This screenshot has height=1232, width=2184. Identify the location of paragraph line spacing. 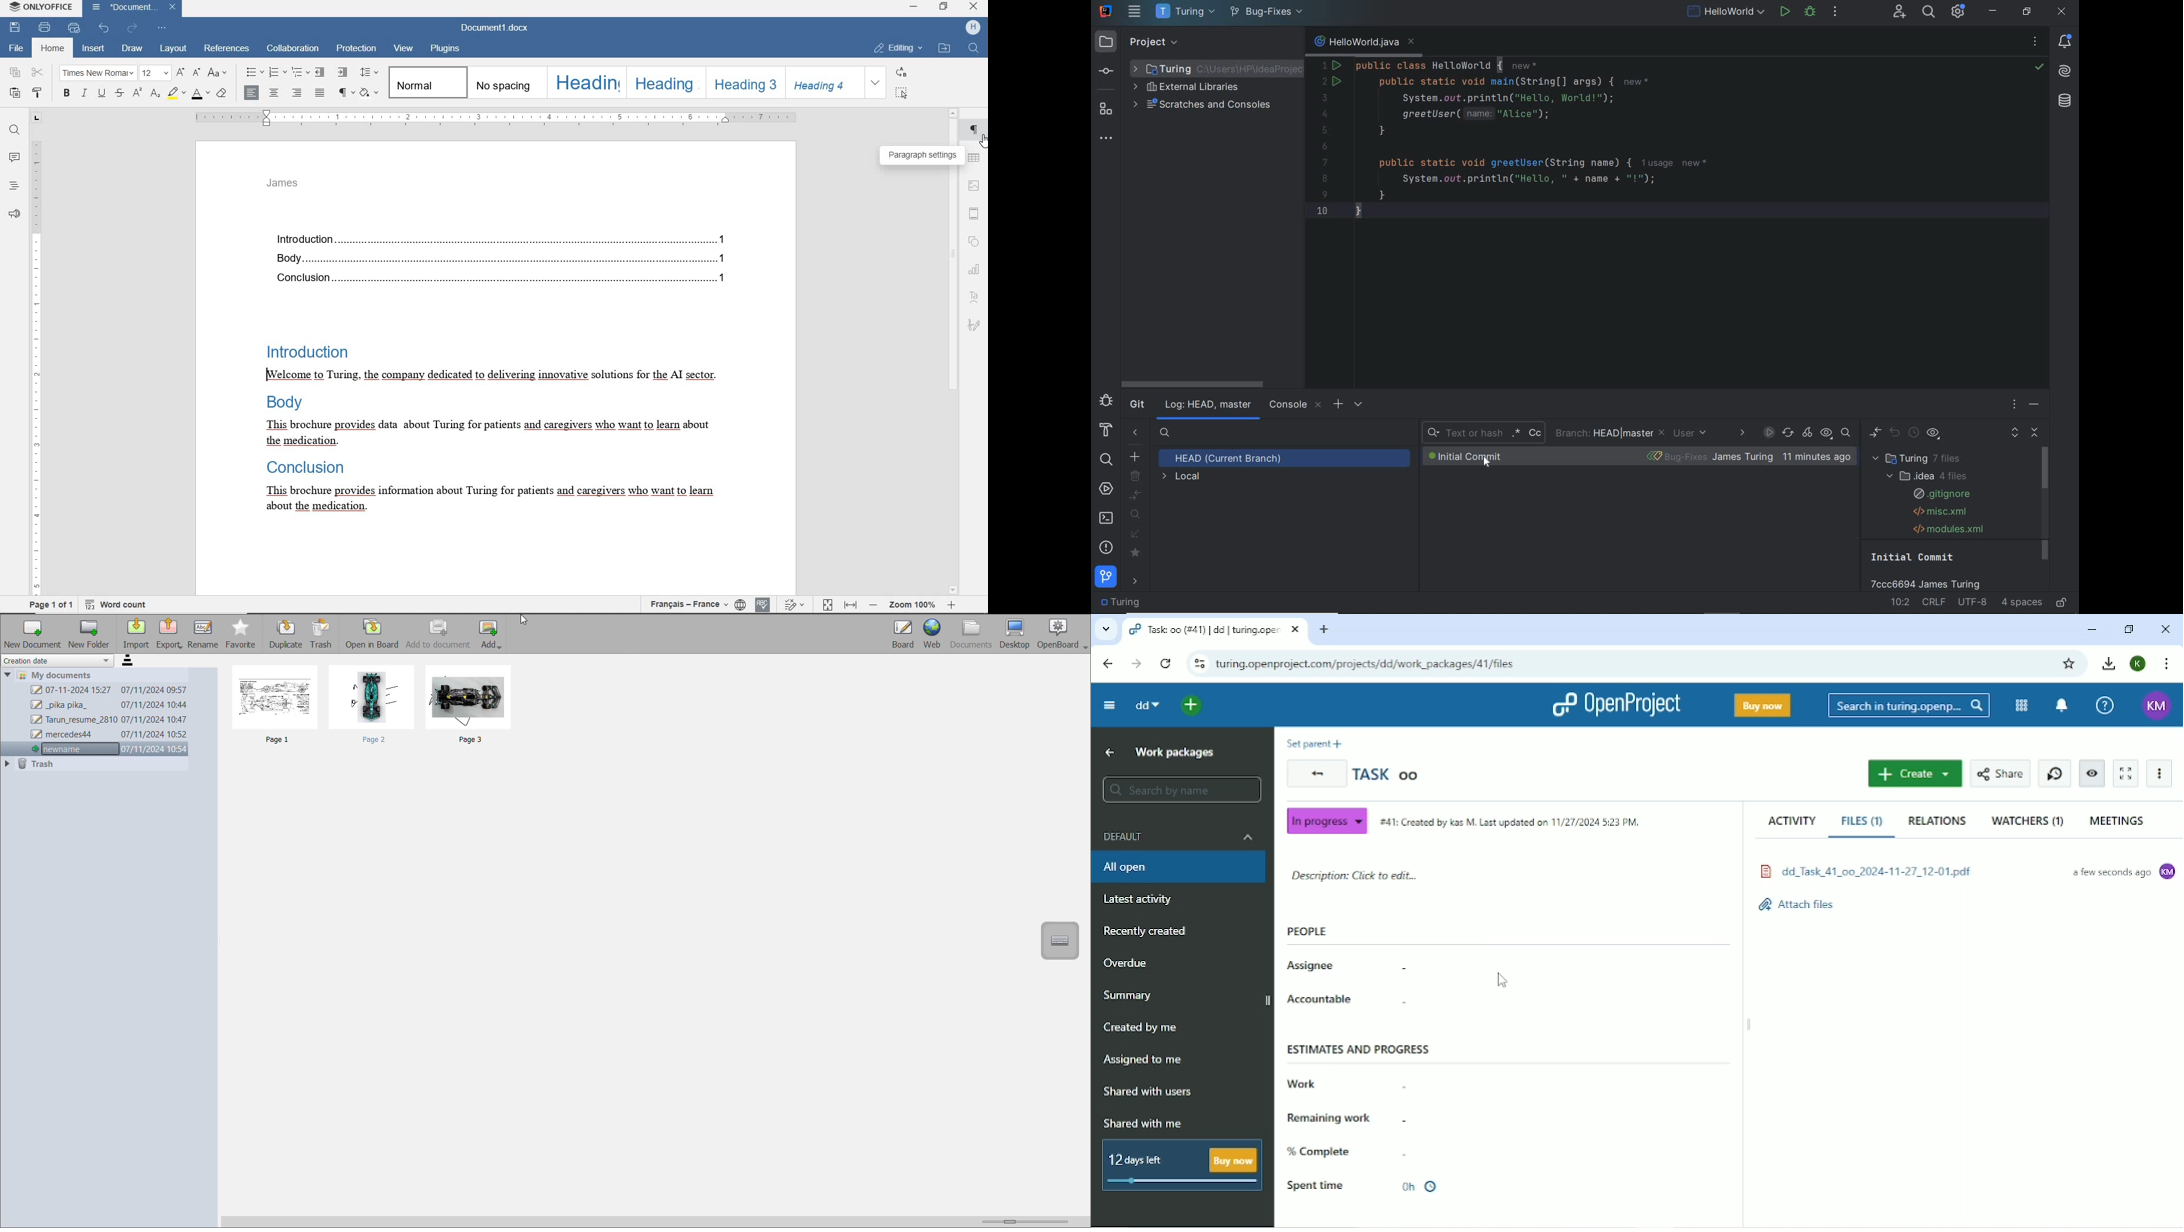
(369, 72).